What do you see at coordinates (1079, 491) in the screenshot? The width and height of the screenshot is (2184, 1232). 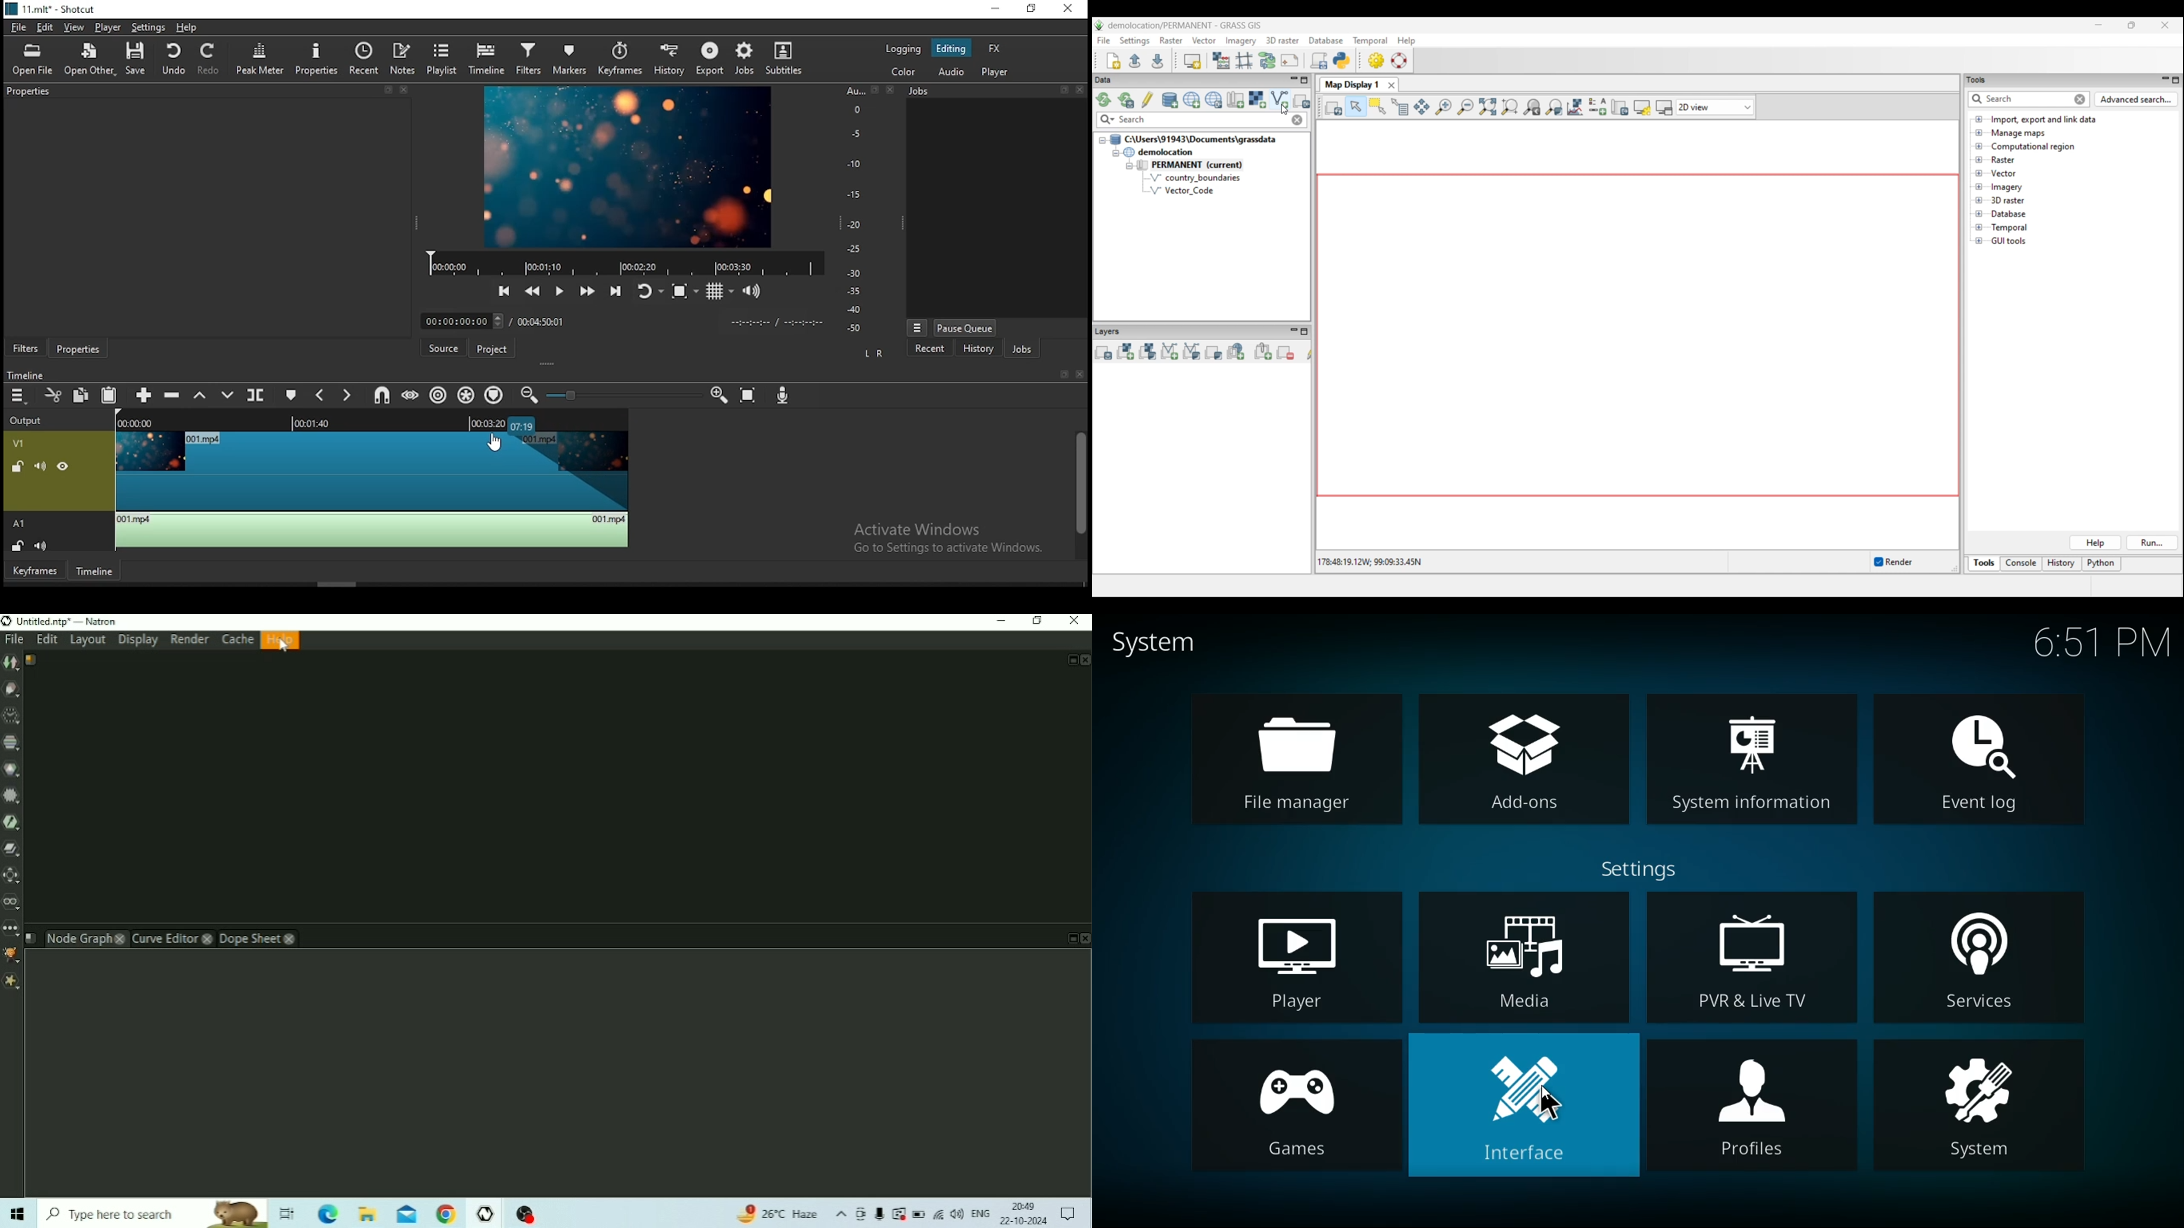 I see `scroll bar` at bounding box center [1079, 491].